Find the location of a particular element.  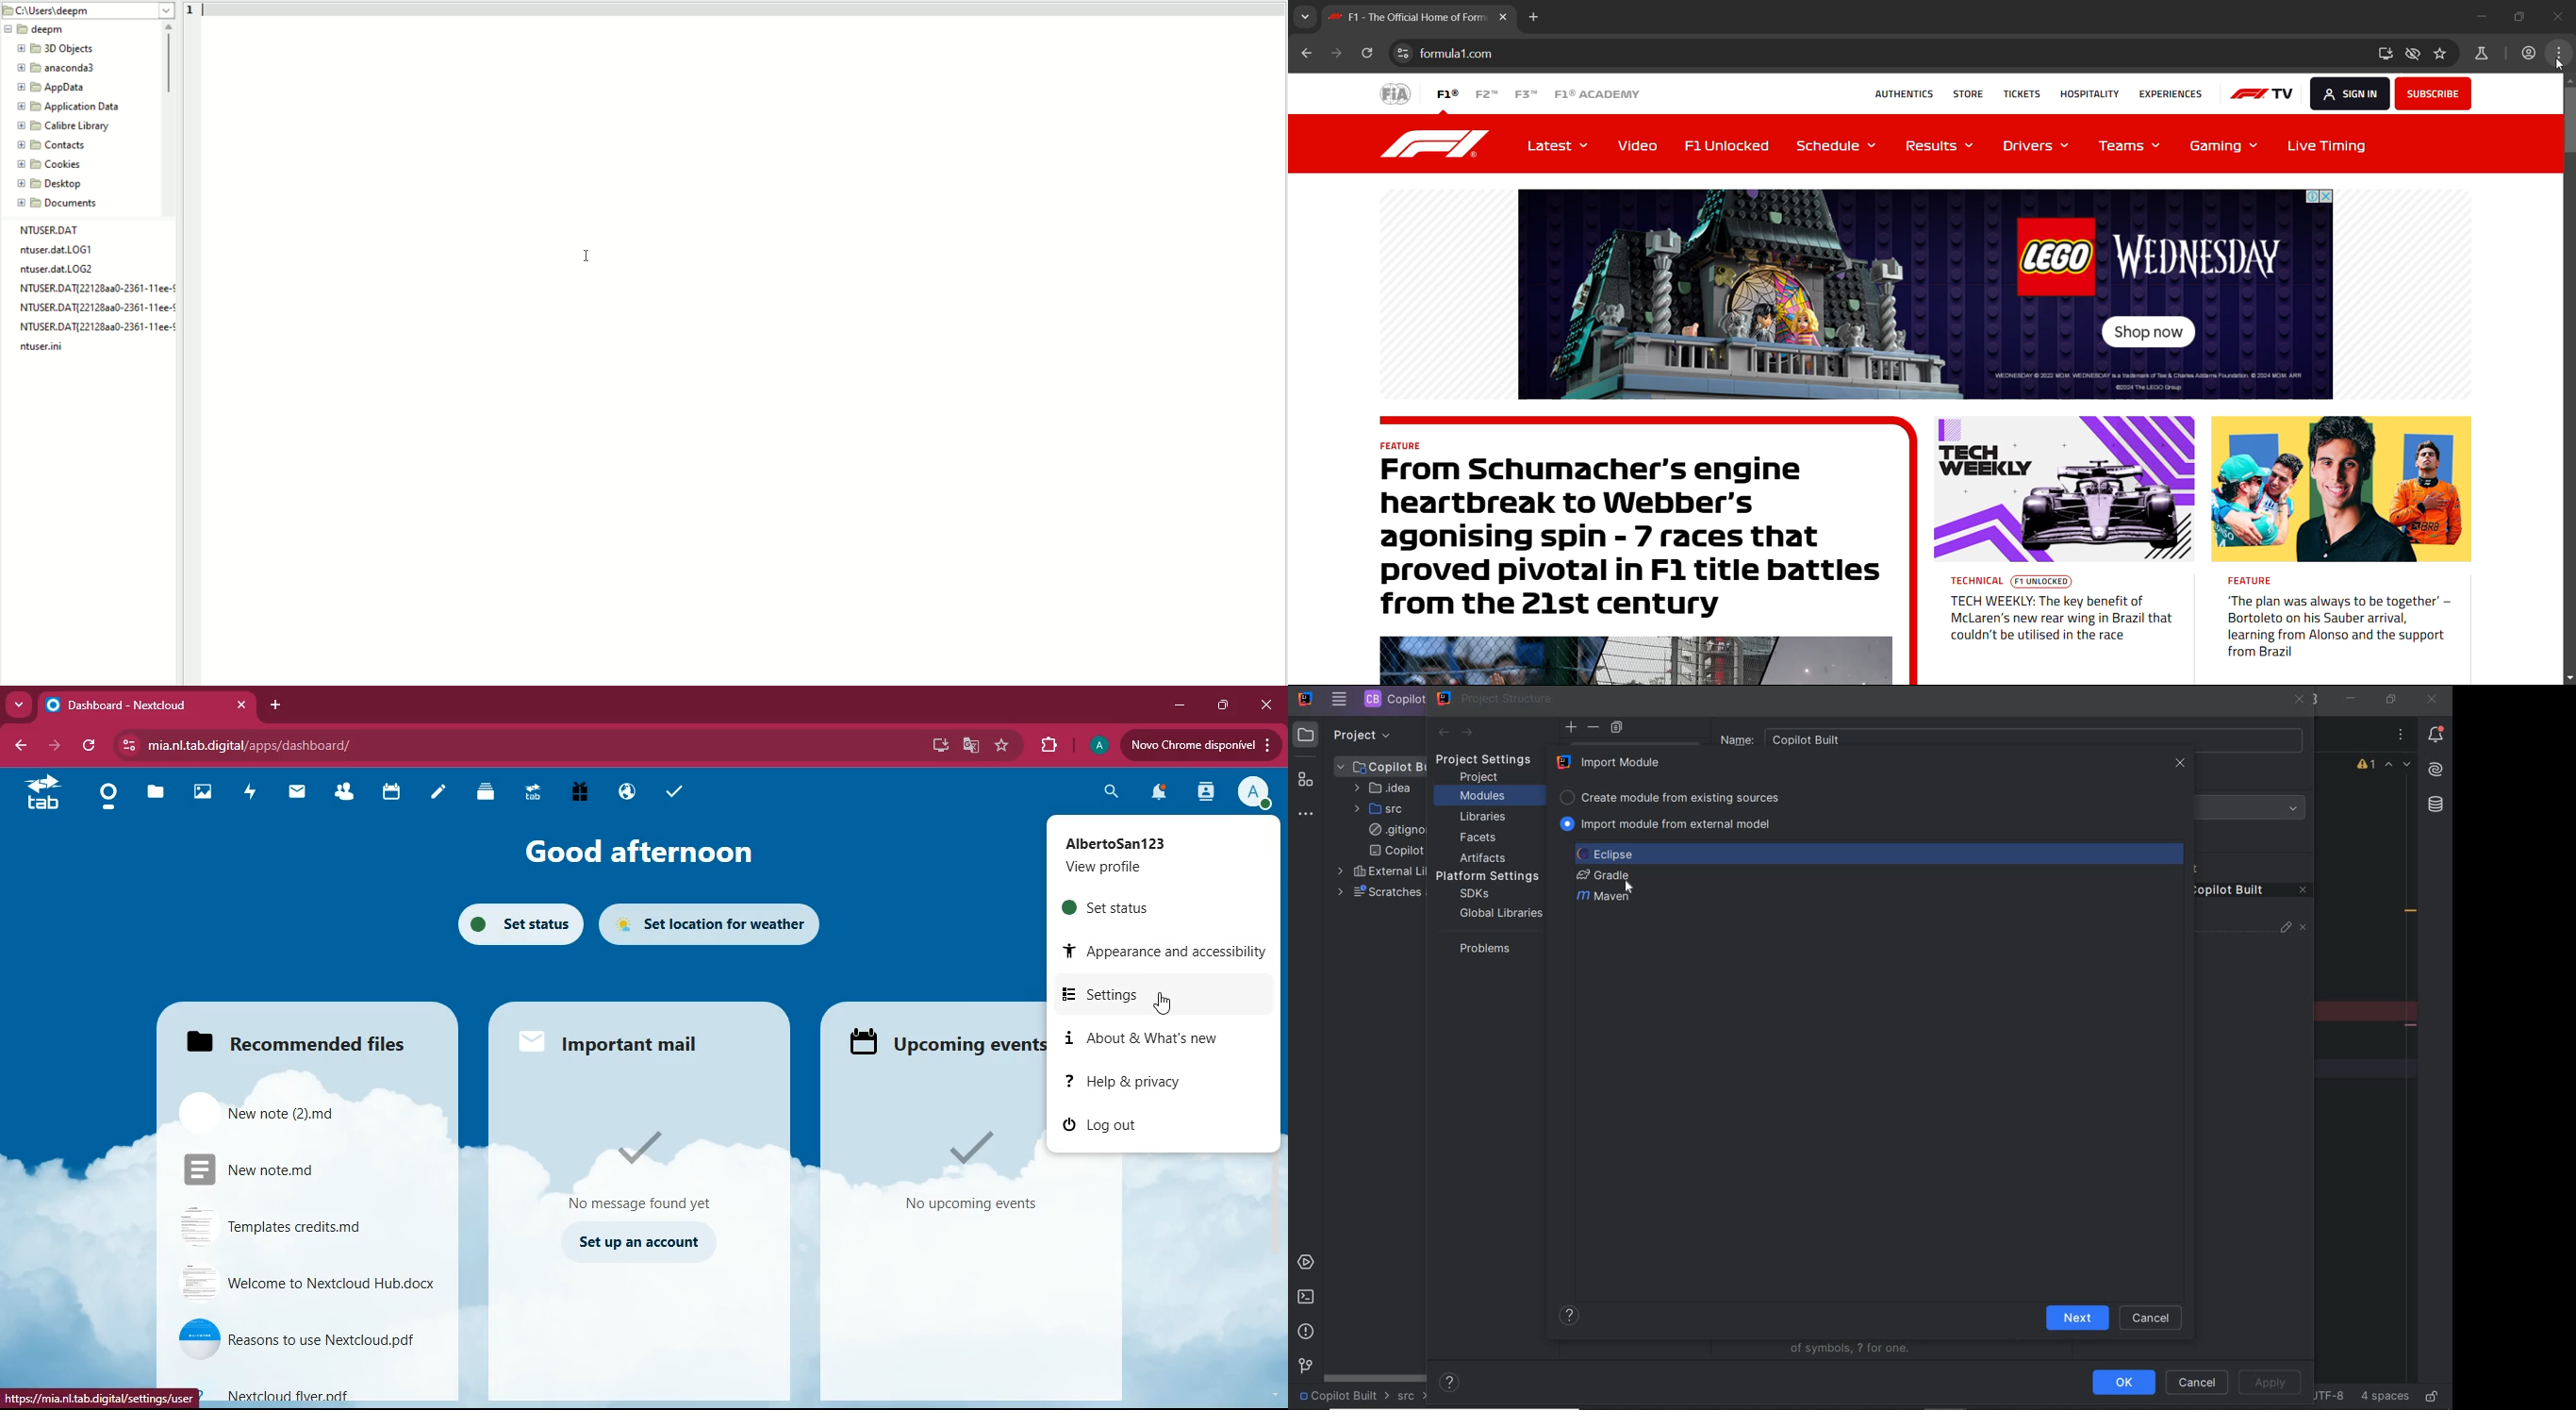

set up is located at coordinates (641, 1241).